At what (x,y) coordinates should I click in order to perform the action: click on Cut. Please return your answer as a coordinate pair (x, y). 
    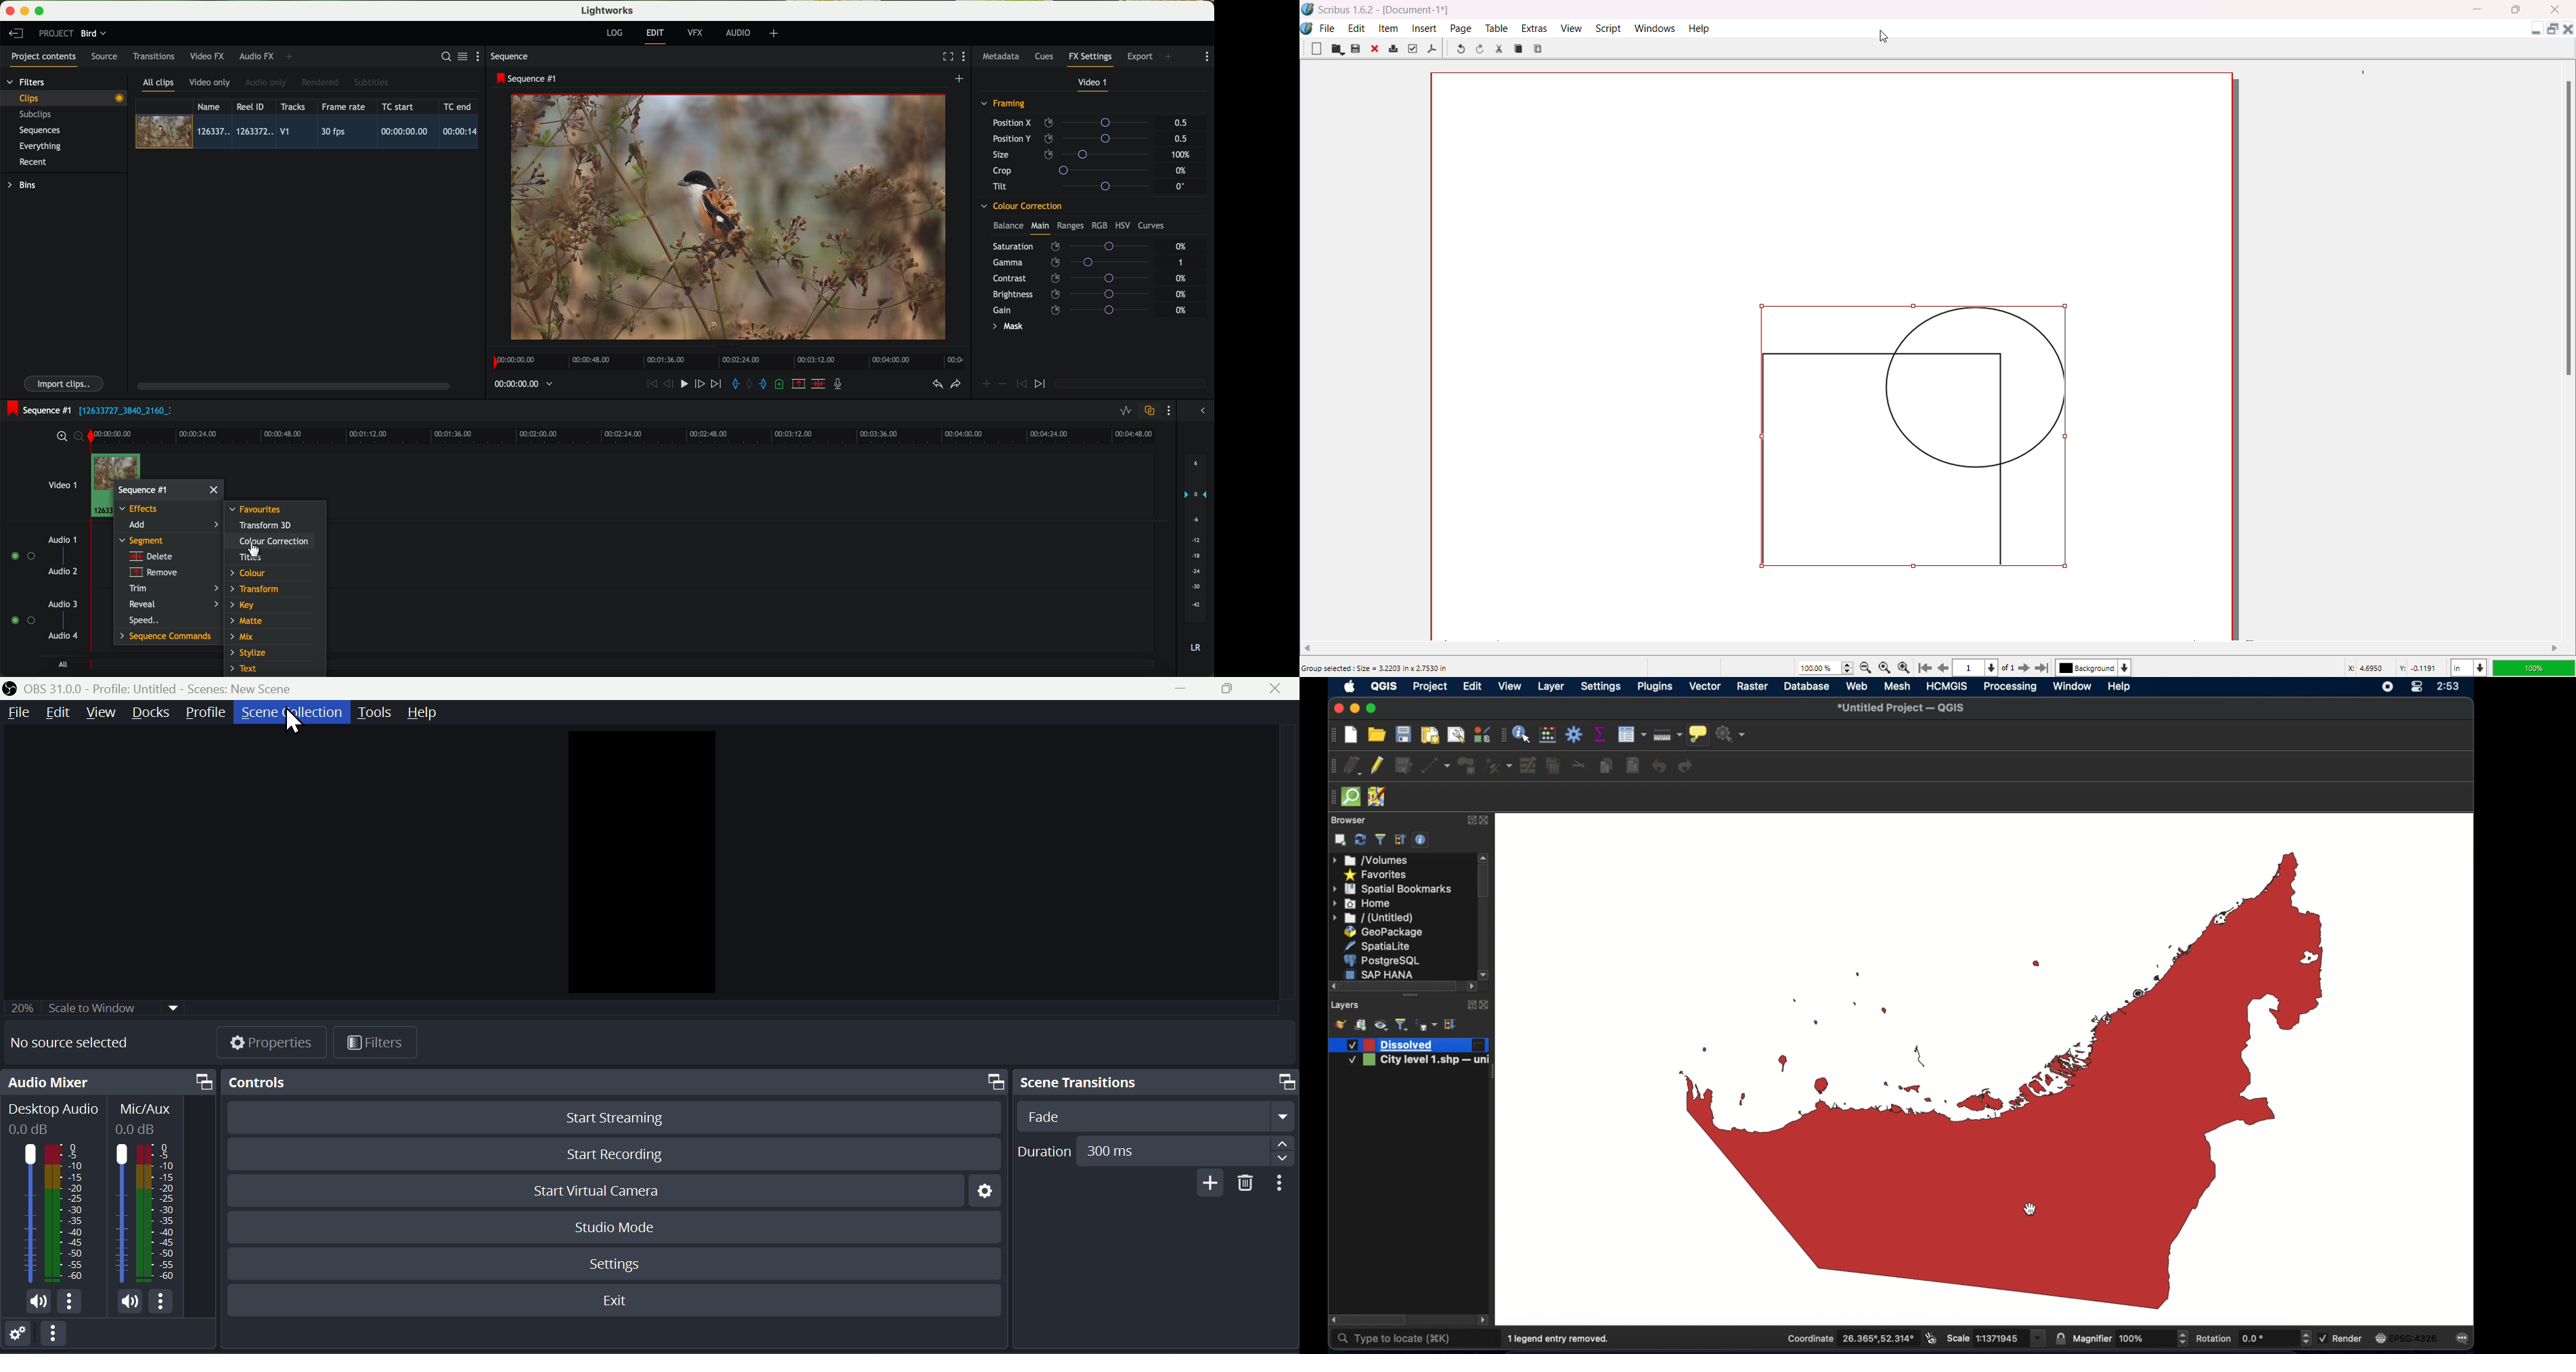
    Looking at the image, I should click on (1499, 49).